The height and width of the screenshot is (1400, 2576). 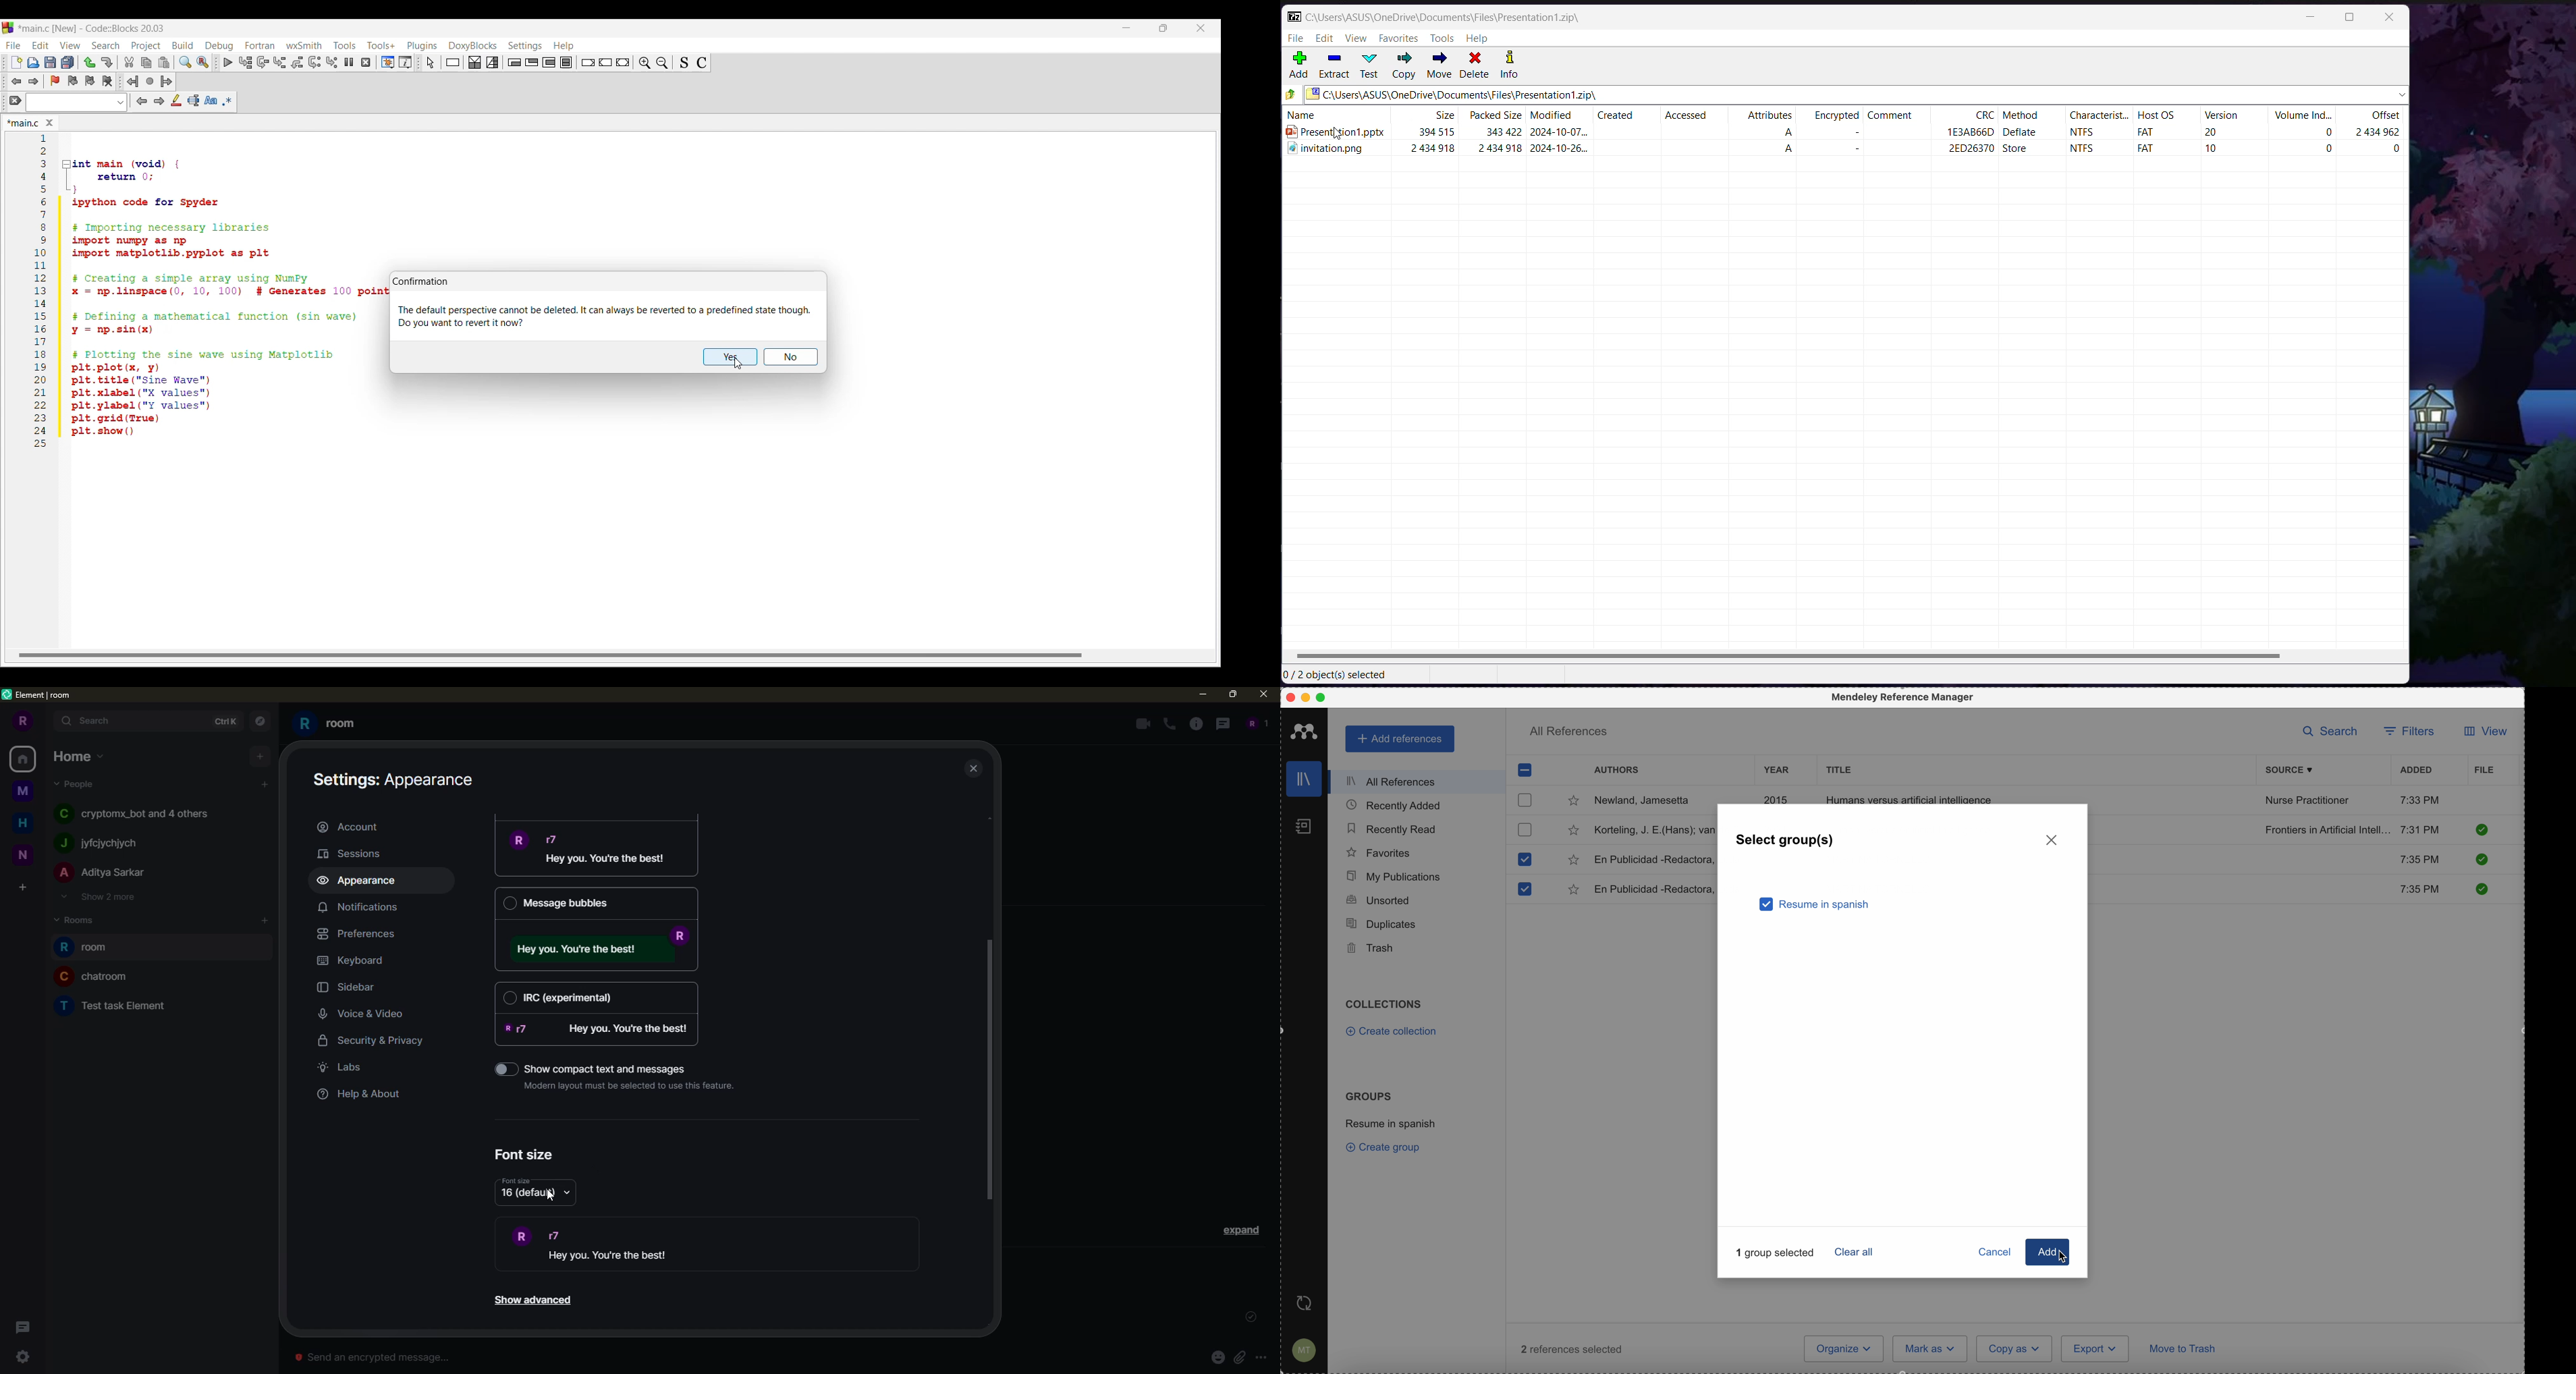 I want to click on En Publicidad-Redactora, Lcda, so click(x=1653, y=860).